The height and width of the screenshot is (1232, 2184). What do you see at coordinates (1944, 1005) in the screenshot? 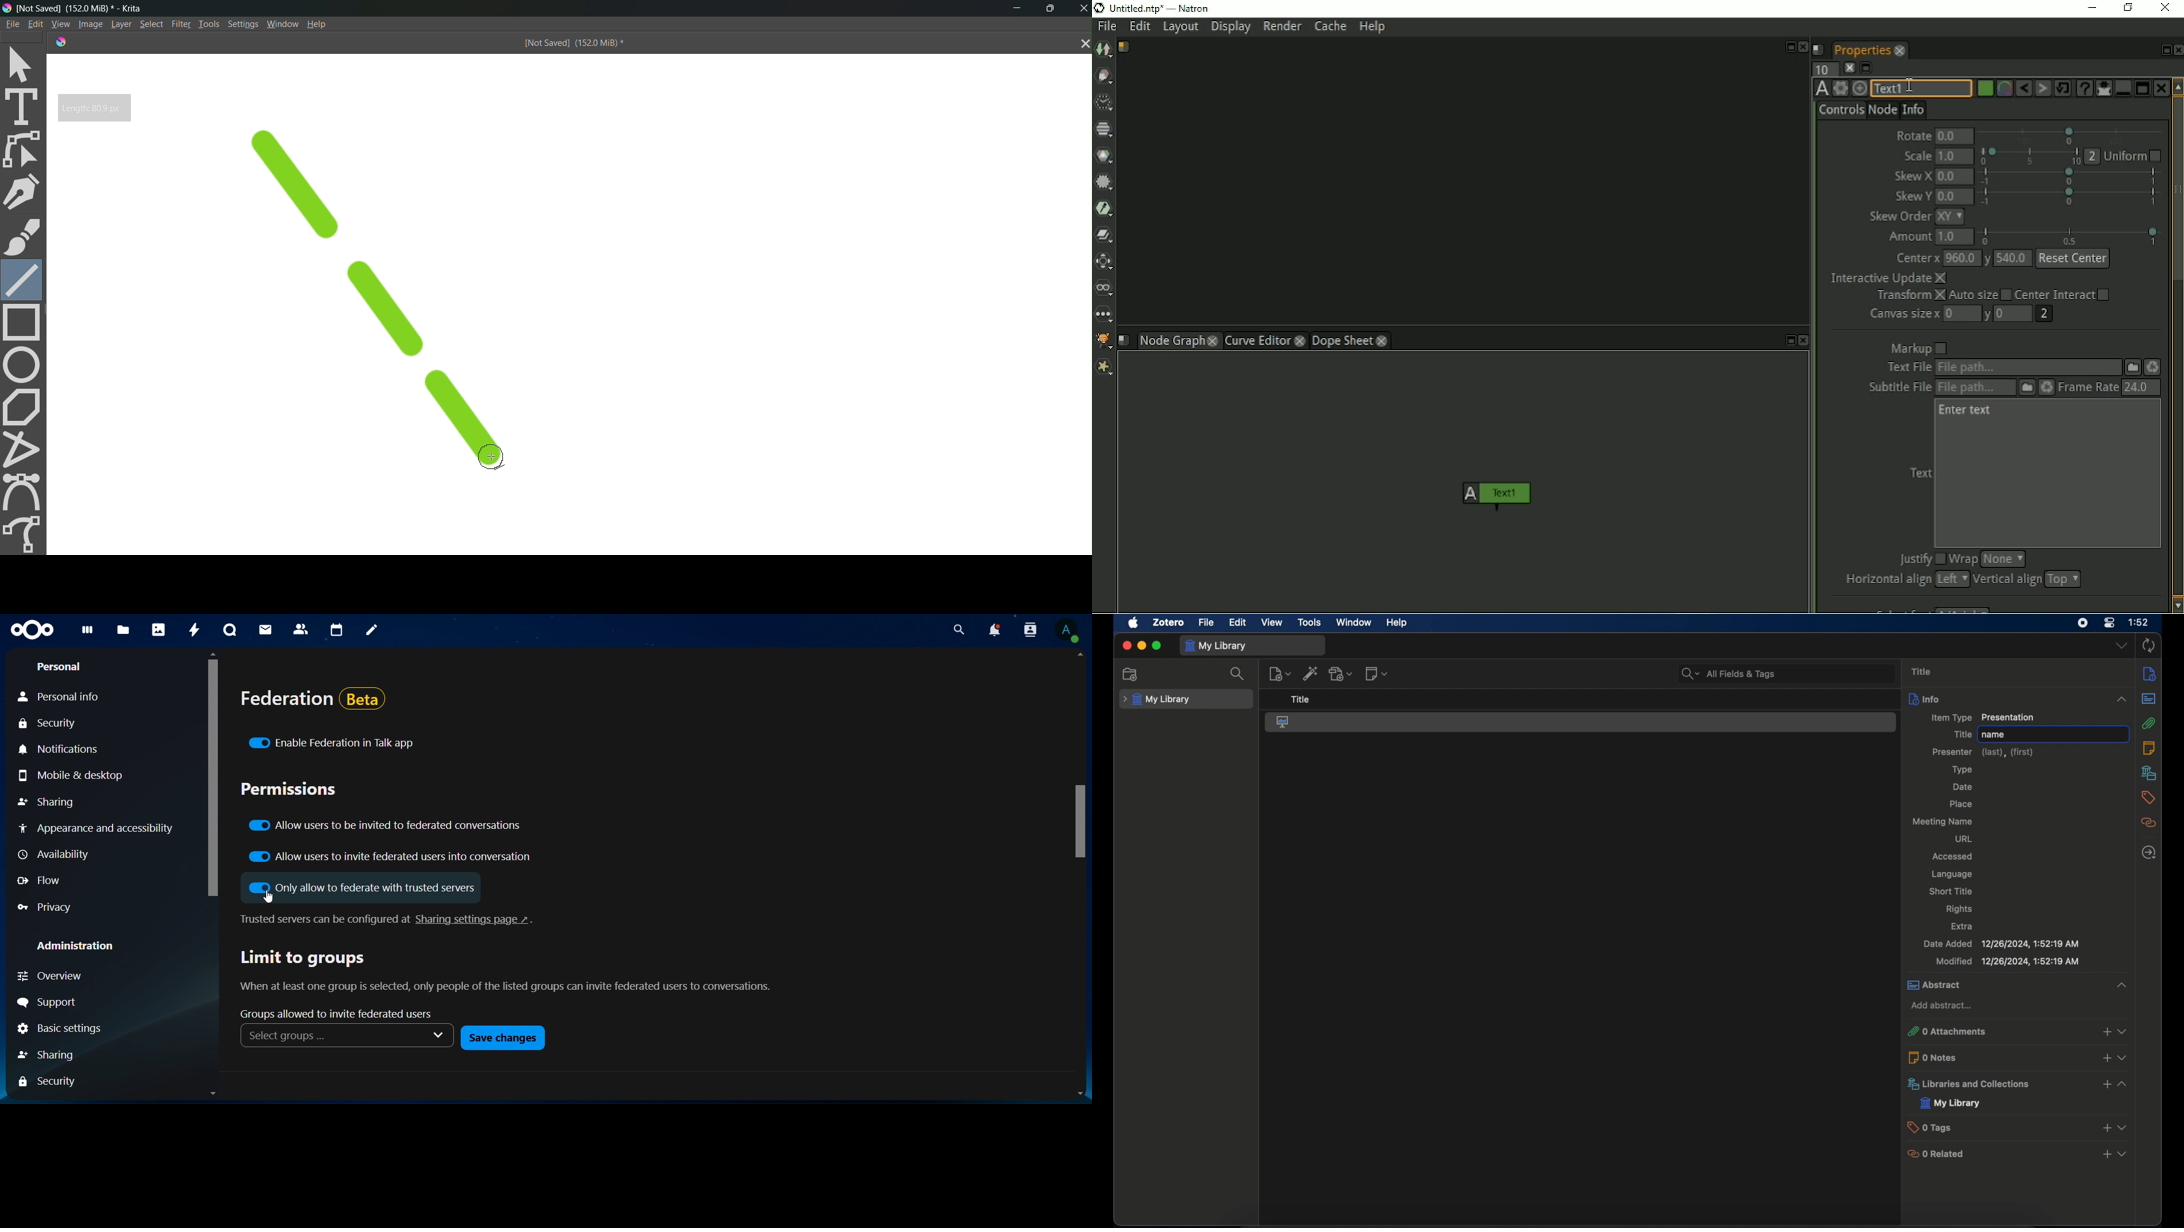
I see `add abstract` at bounding box center [1944, 1005].